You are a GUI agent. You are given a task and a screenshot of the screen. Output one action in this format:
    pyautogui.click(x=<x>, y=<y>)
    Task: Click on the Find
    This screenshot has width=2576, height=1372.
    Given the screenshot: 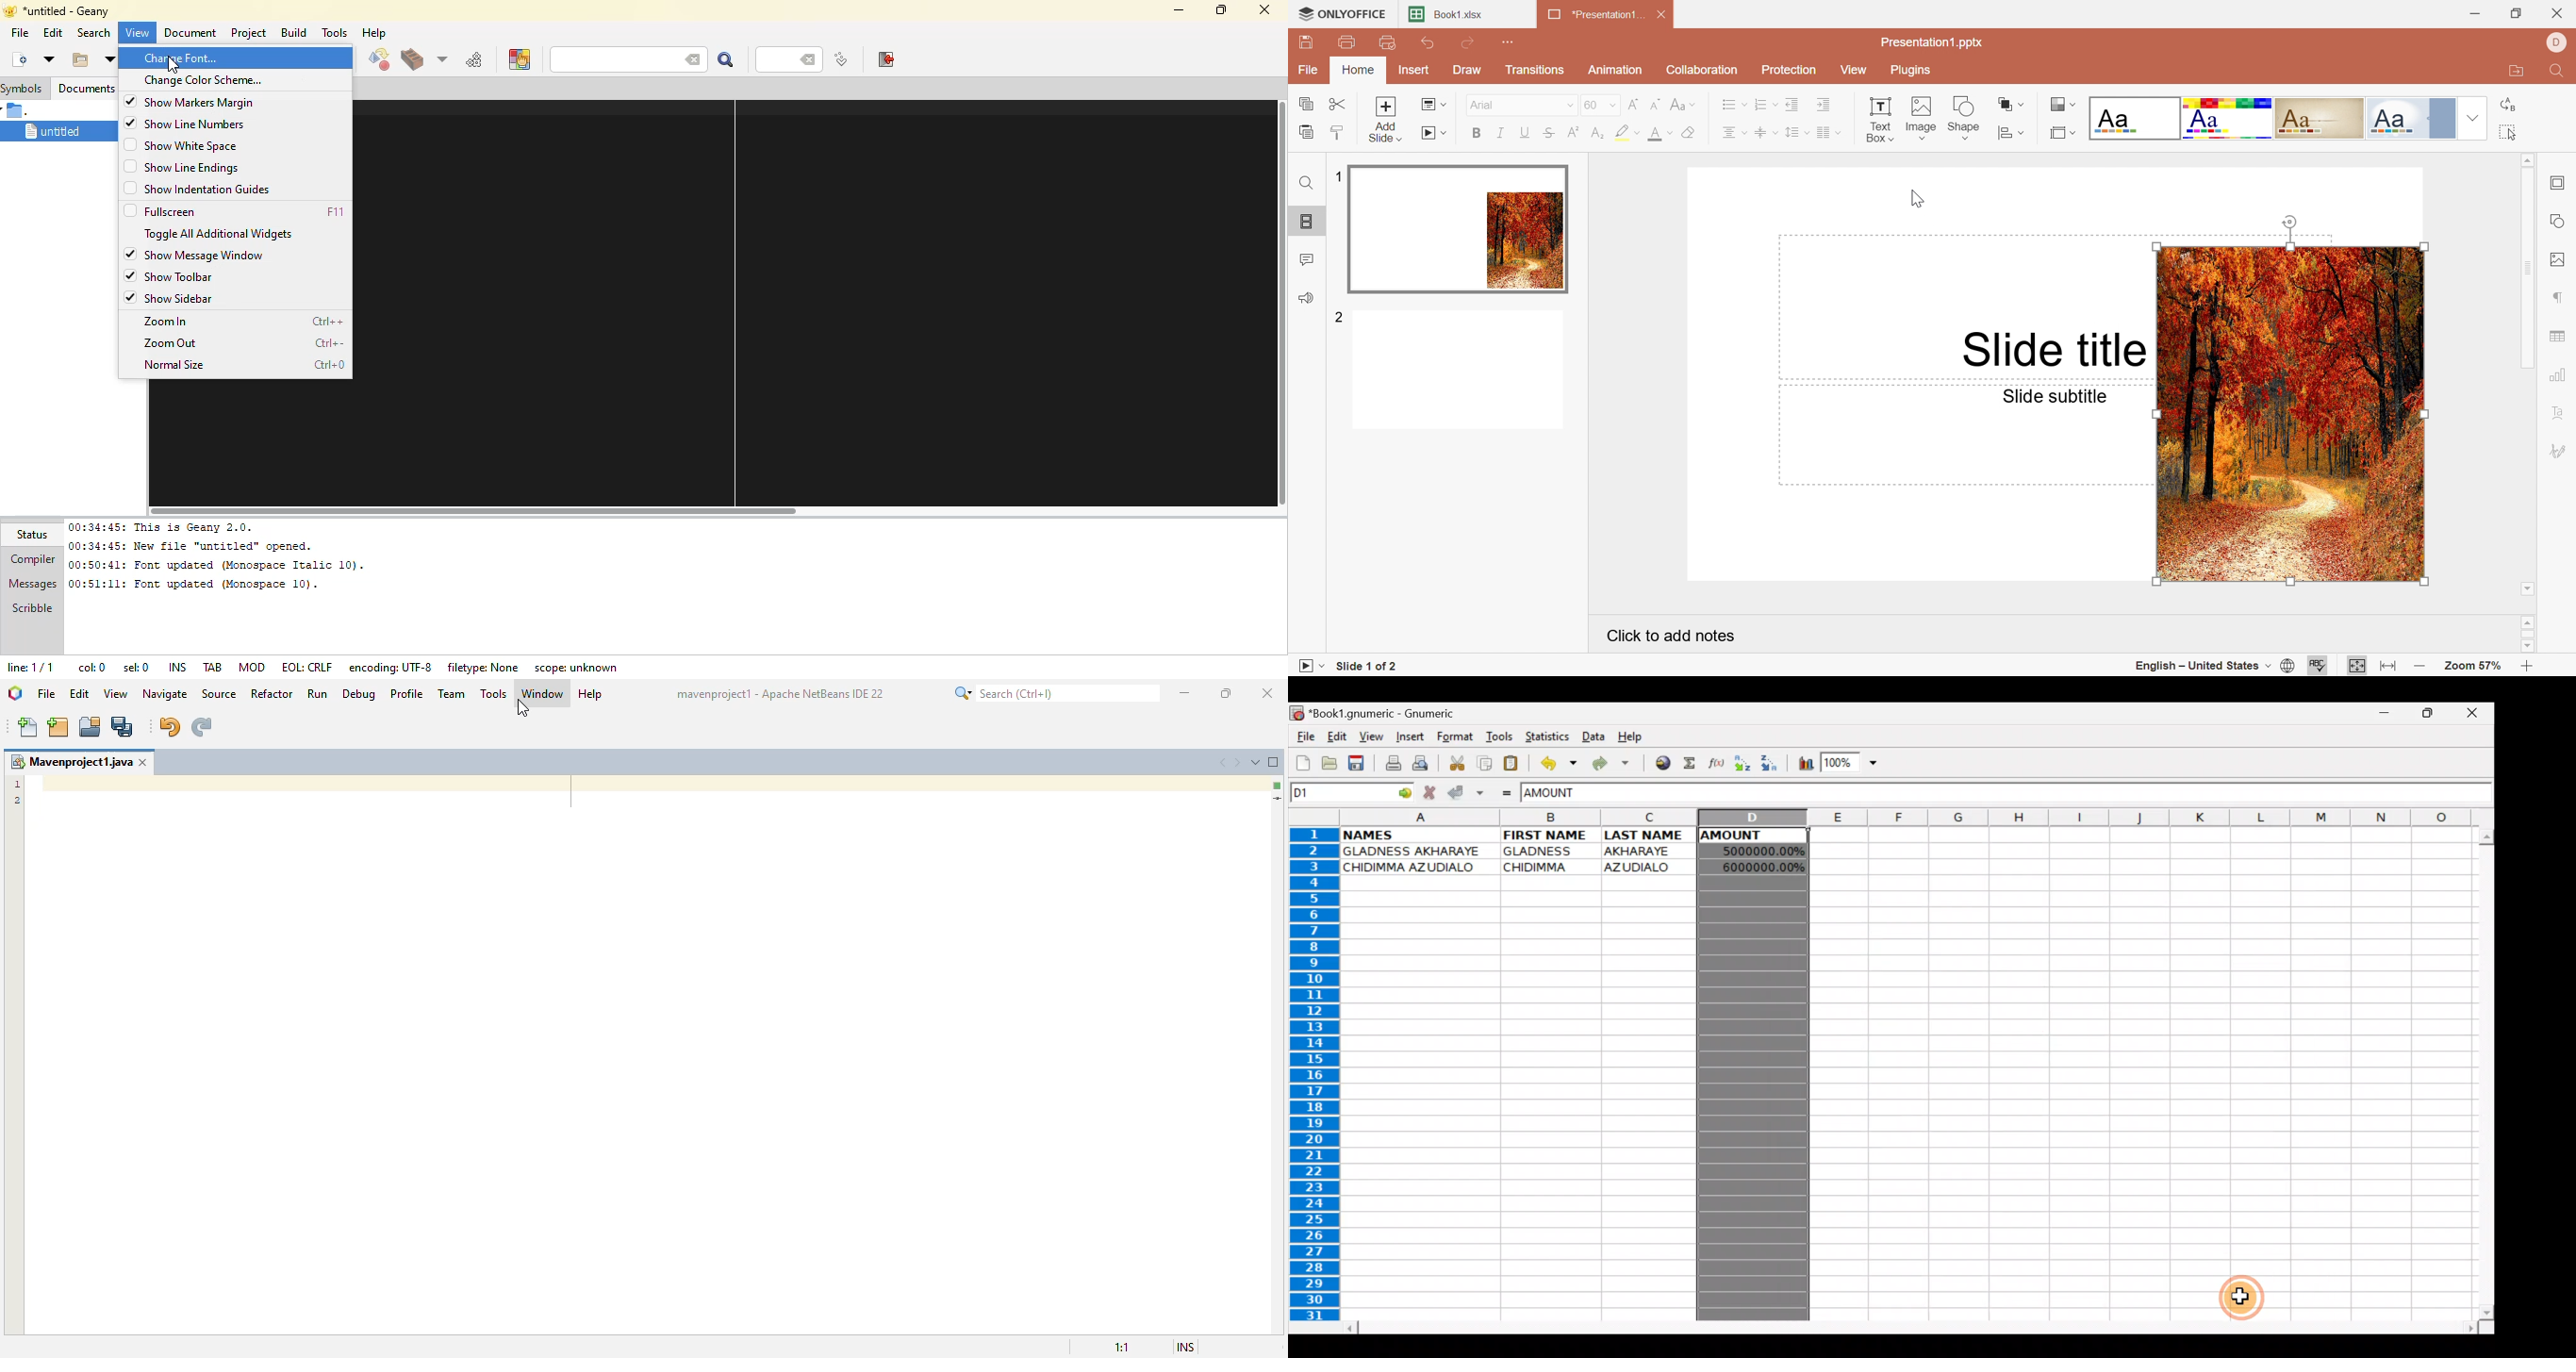 What is the action you would take?
    pyautogui.click(x=1306, y=185)
    